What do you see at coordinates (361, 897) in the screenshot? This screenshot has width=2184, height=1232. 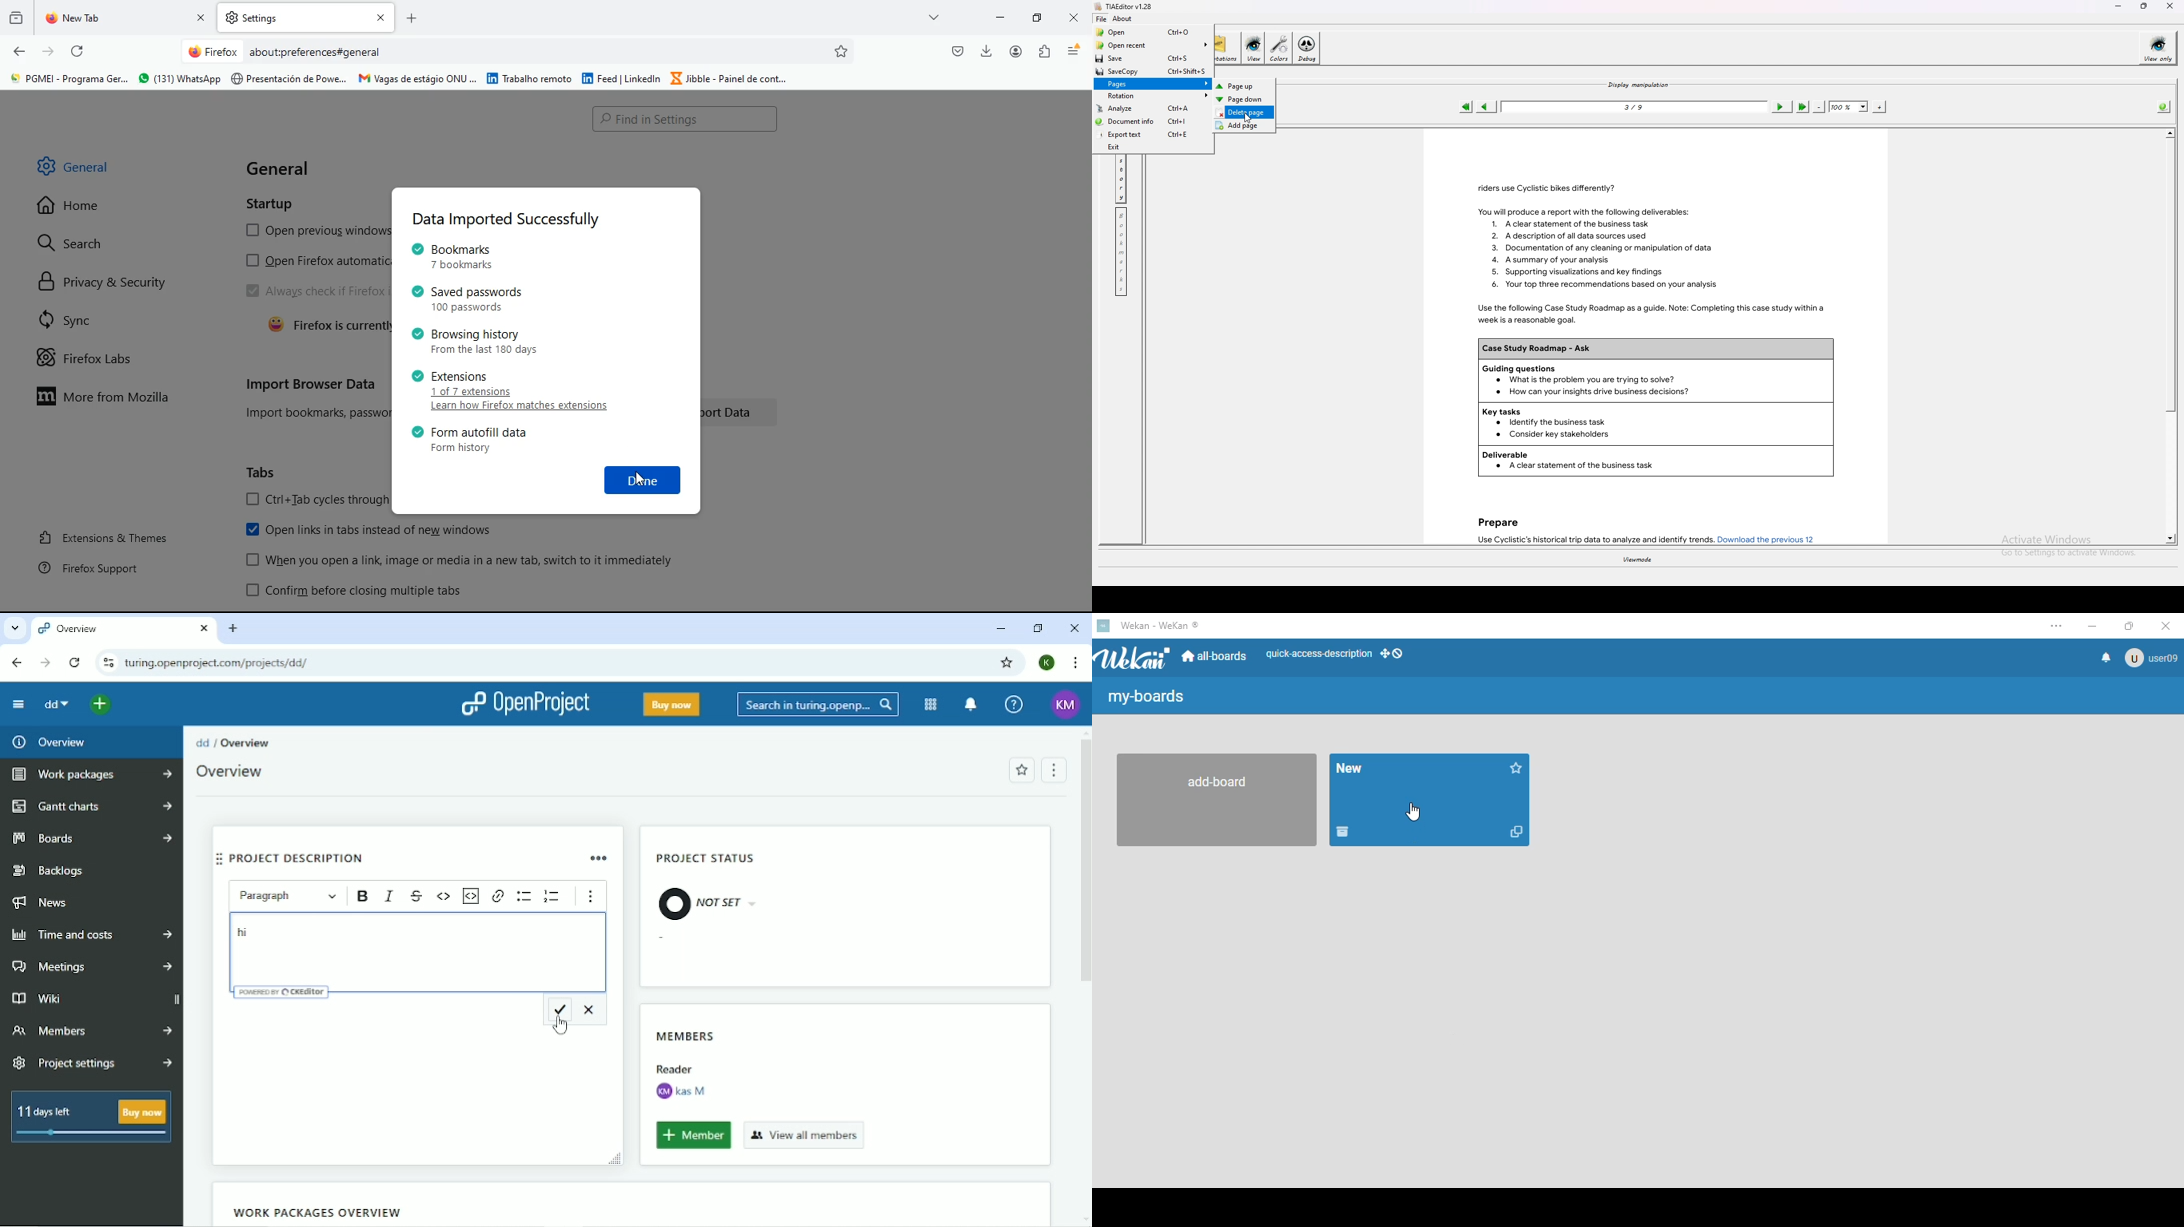 I see `Bold` at bounding box center [361, 897].